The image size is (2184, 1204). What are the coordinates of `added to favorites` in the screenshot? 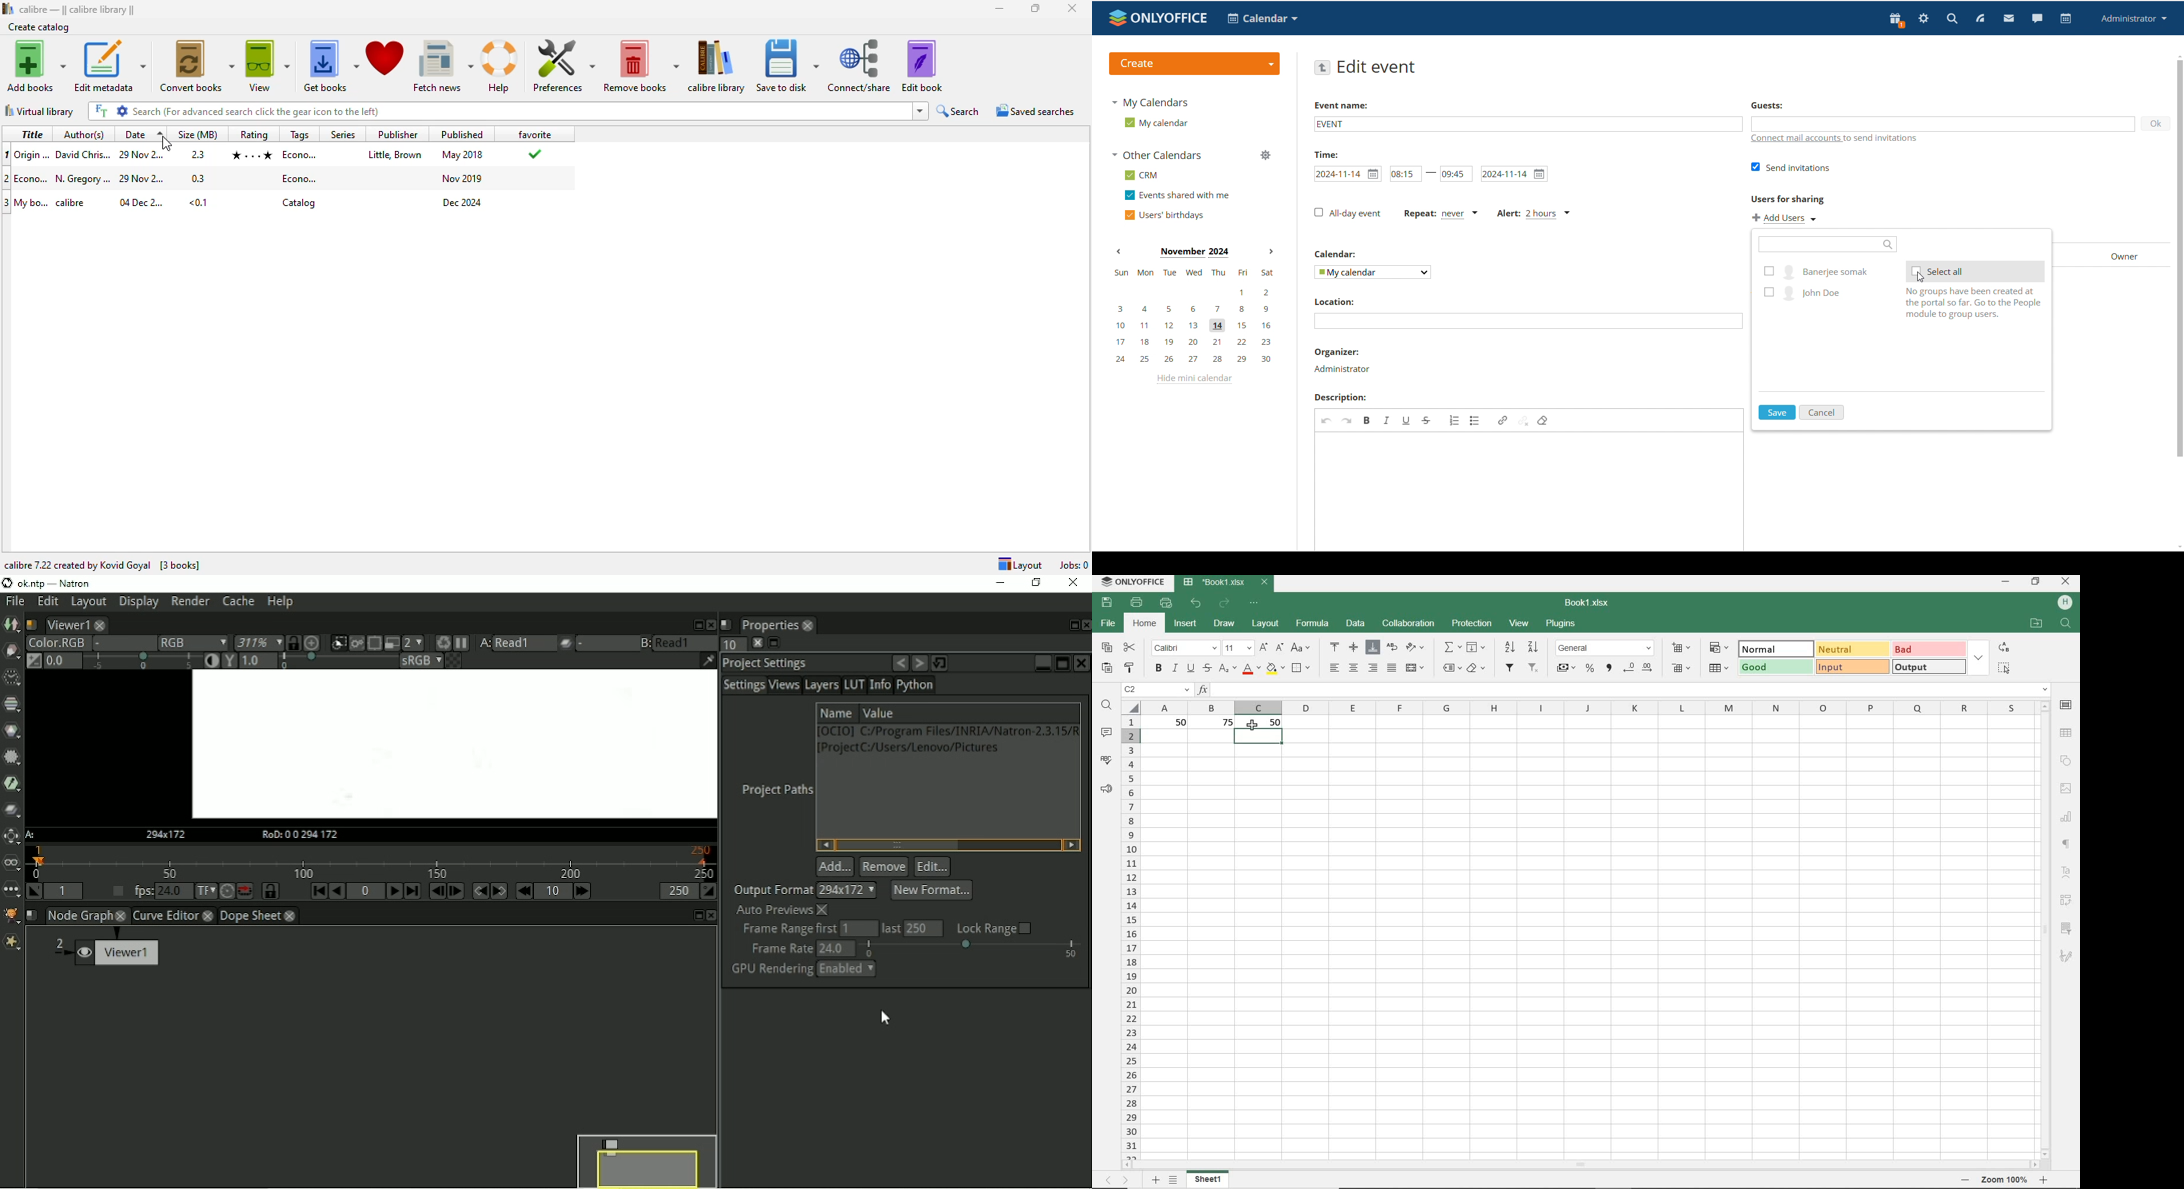 It's located at (533, 153).